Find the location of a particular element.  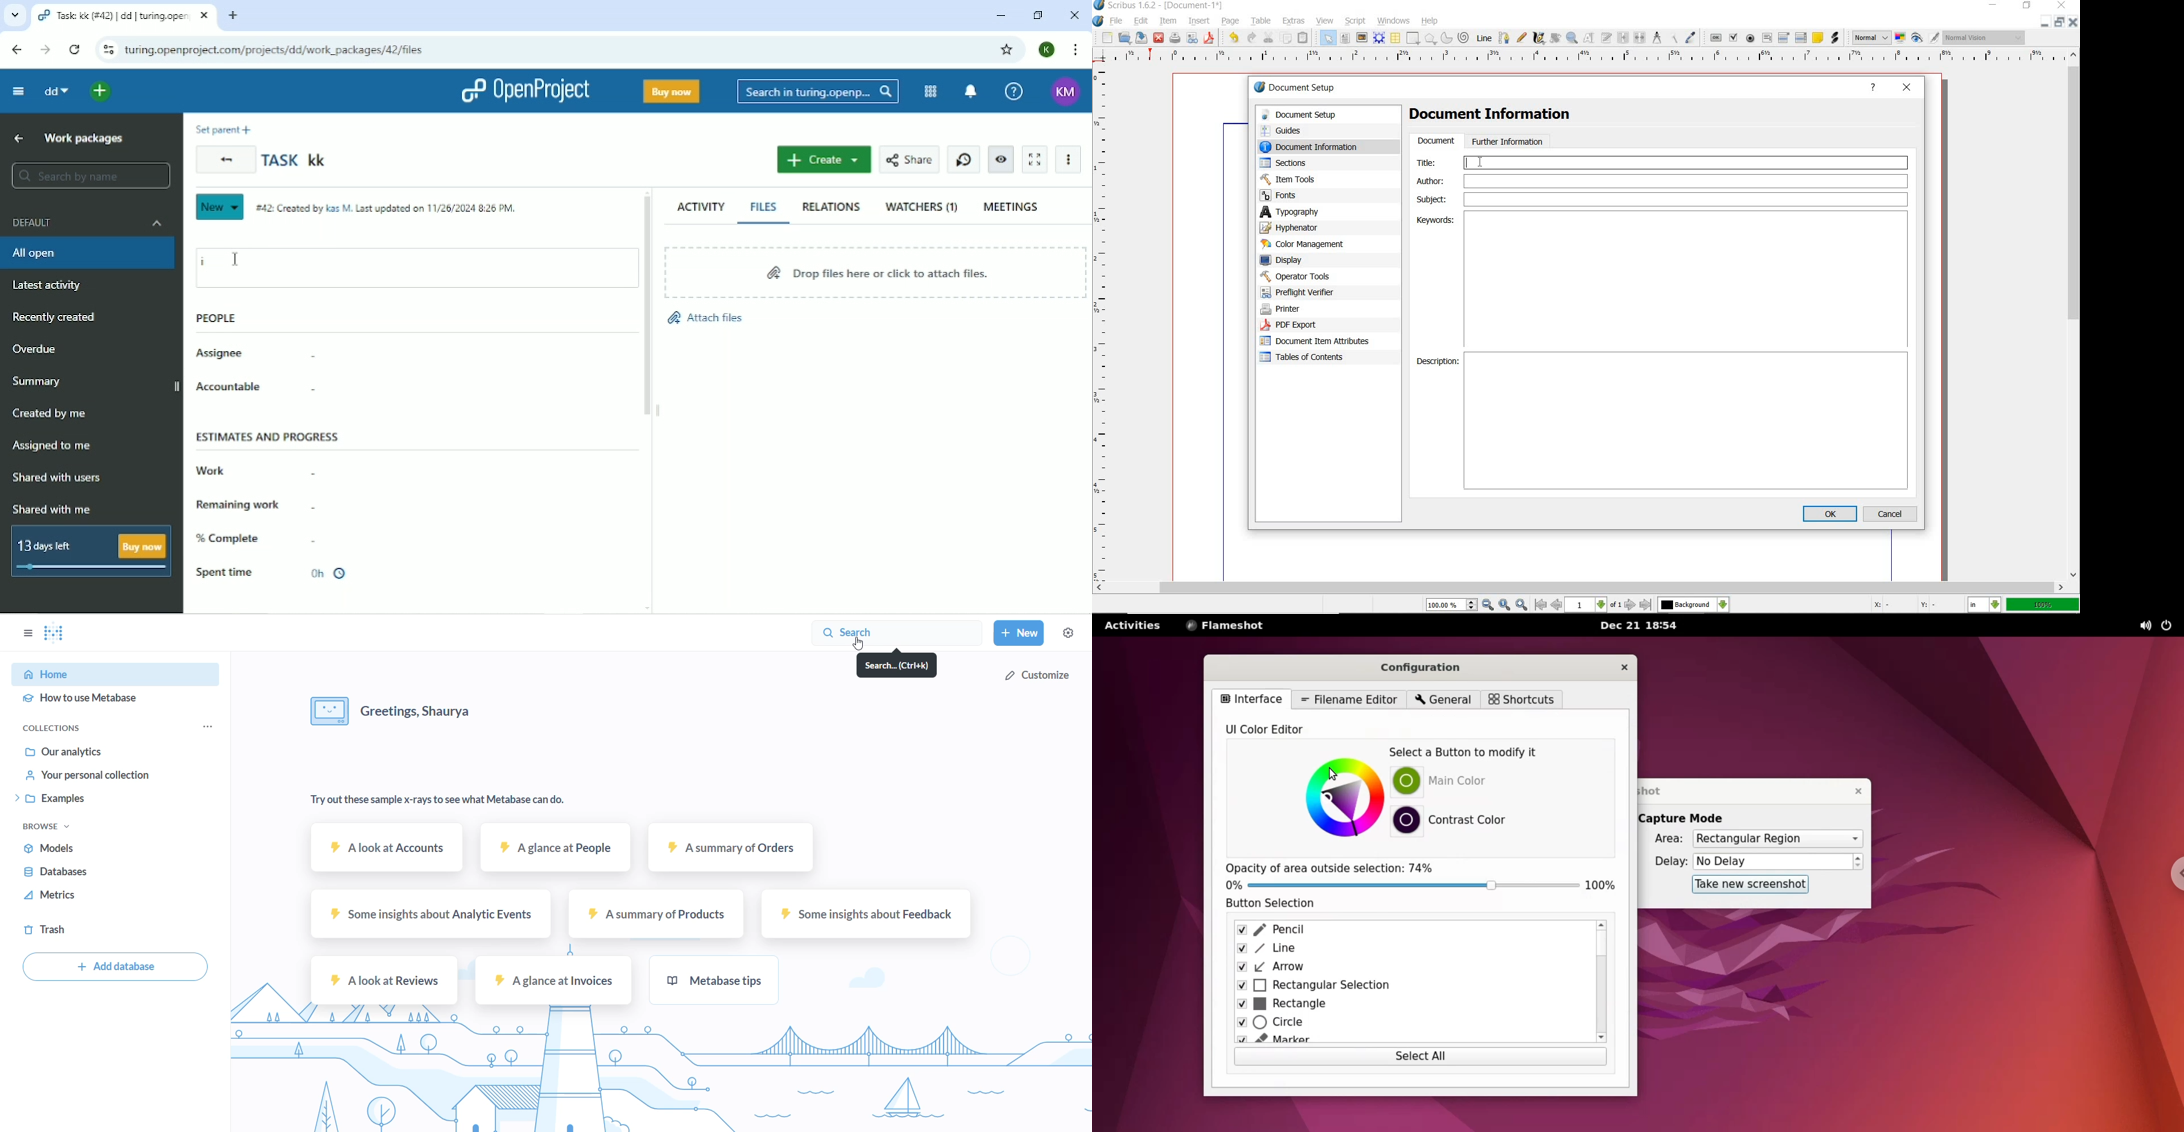

arc is located at coordinates (1447, 38).